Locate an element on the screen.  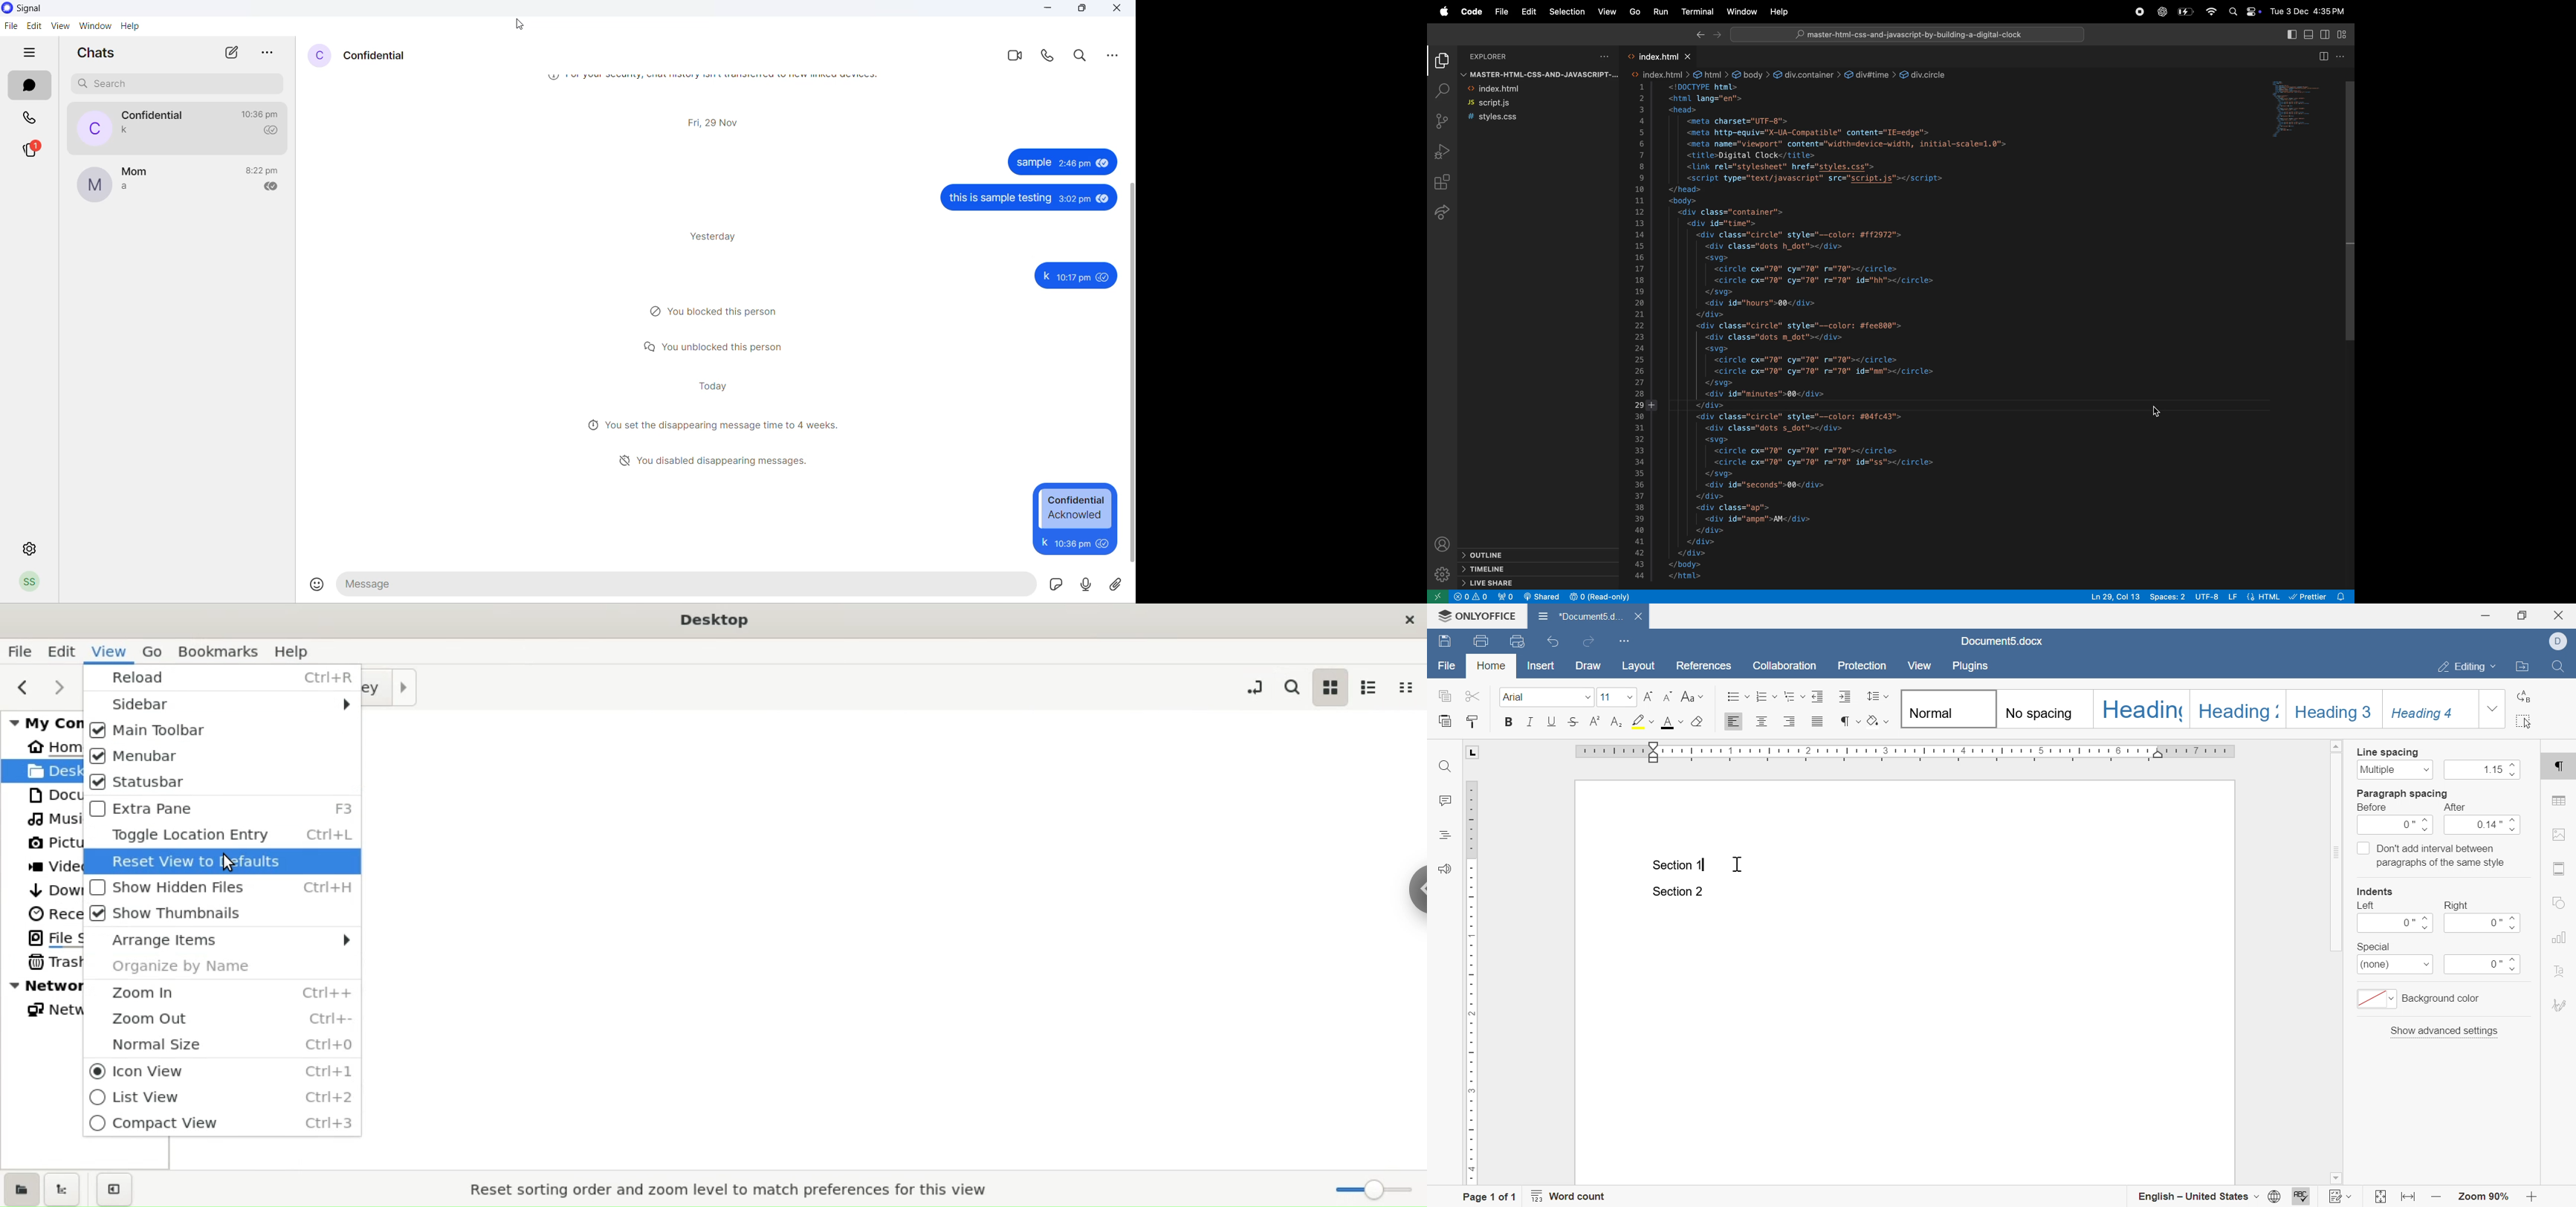
close is located at coordinates (1638, 617).